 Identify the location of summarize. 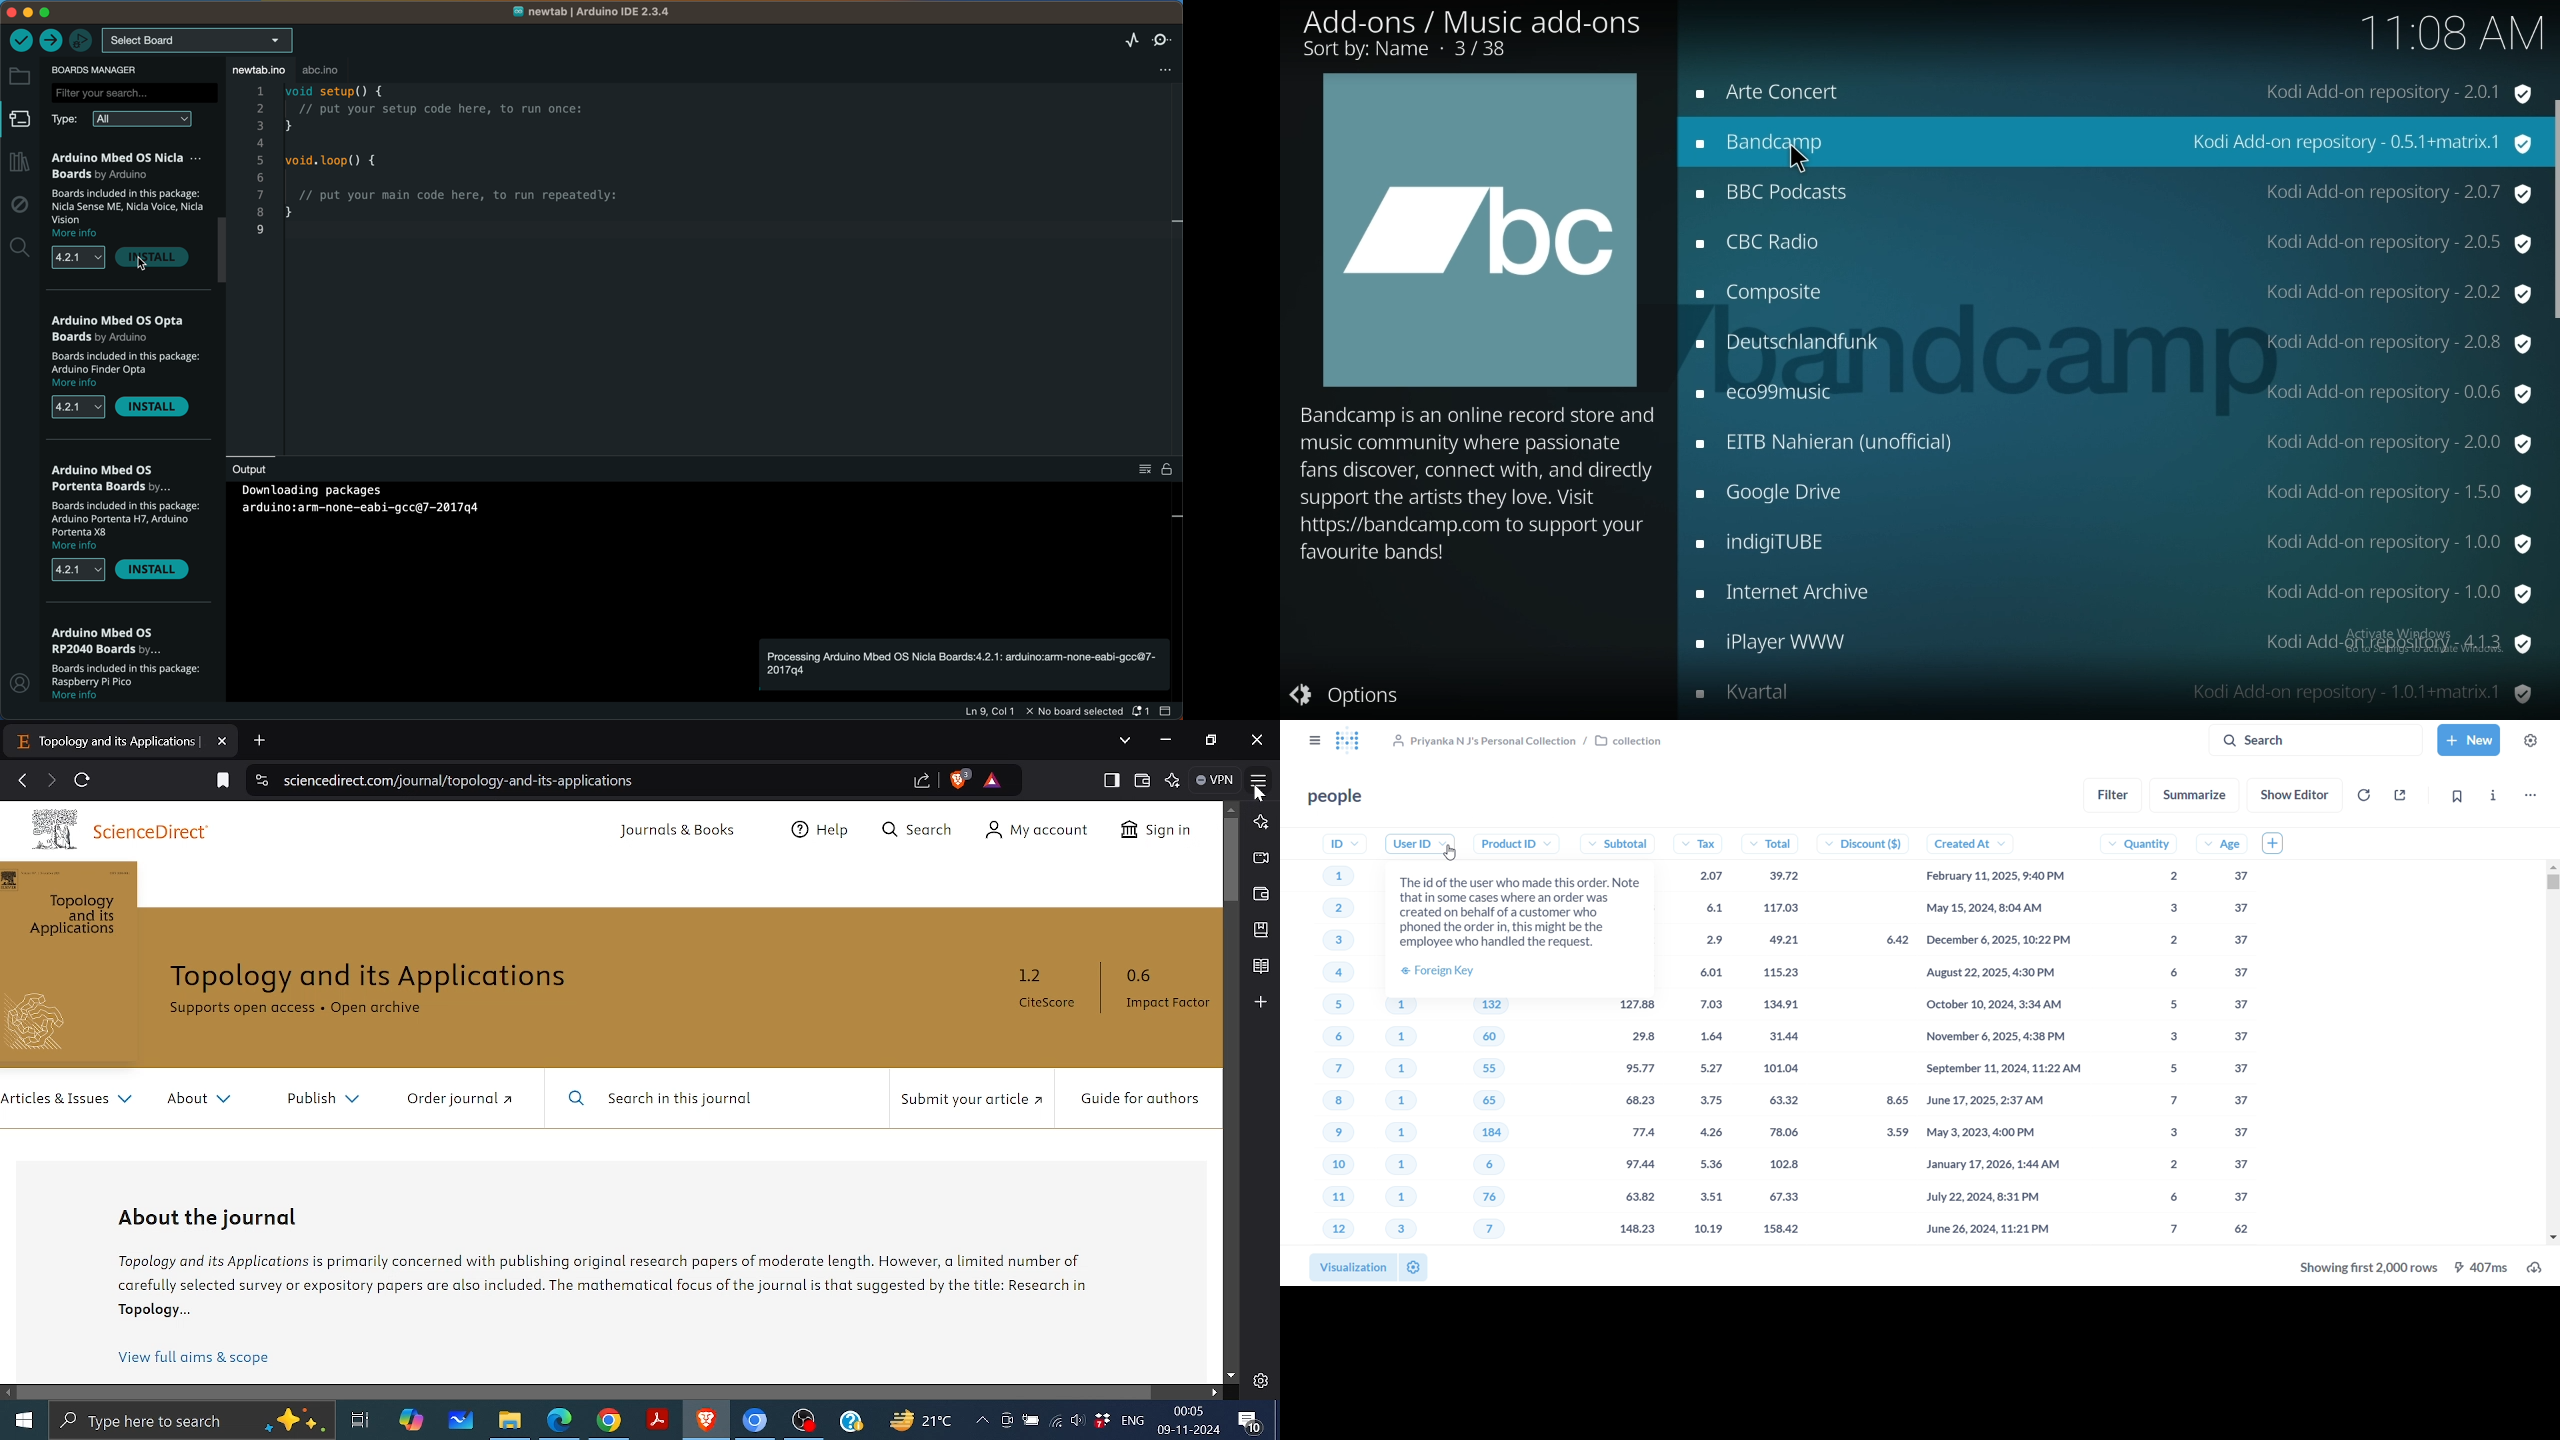
(2193, 793).